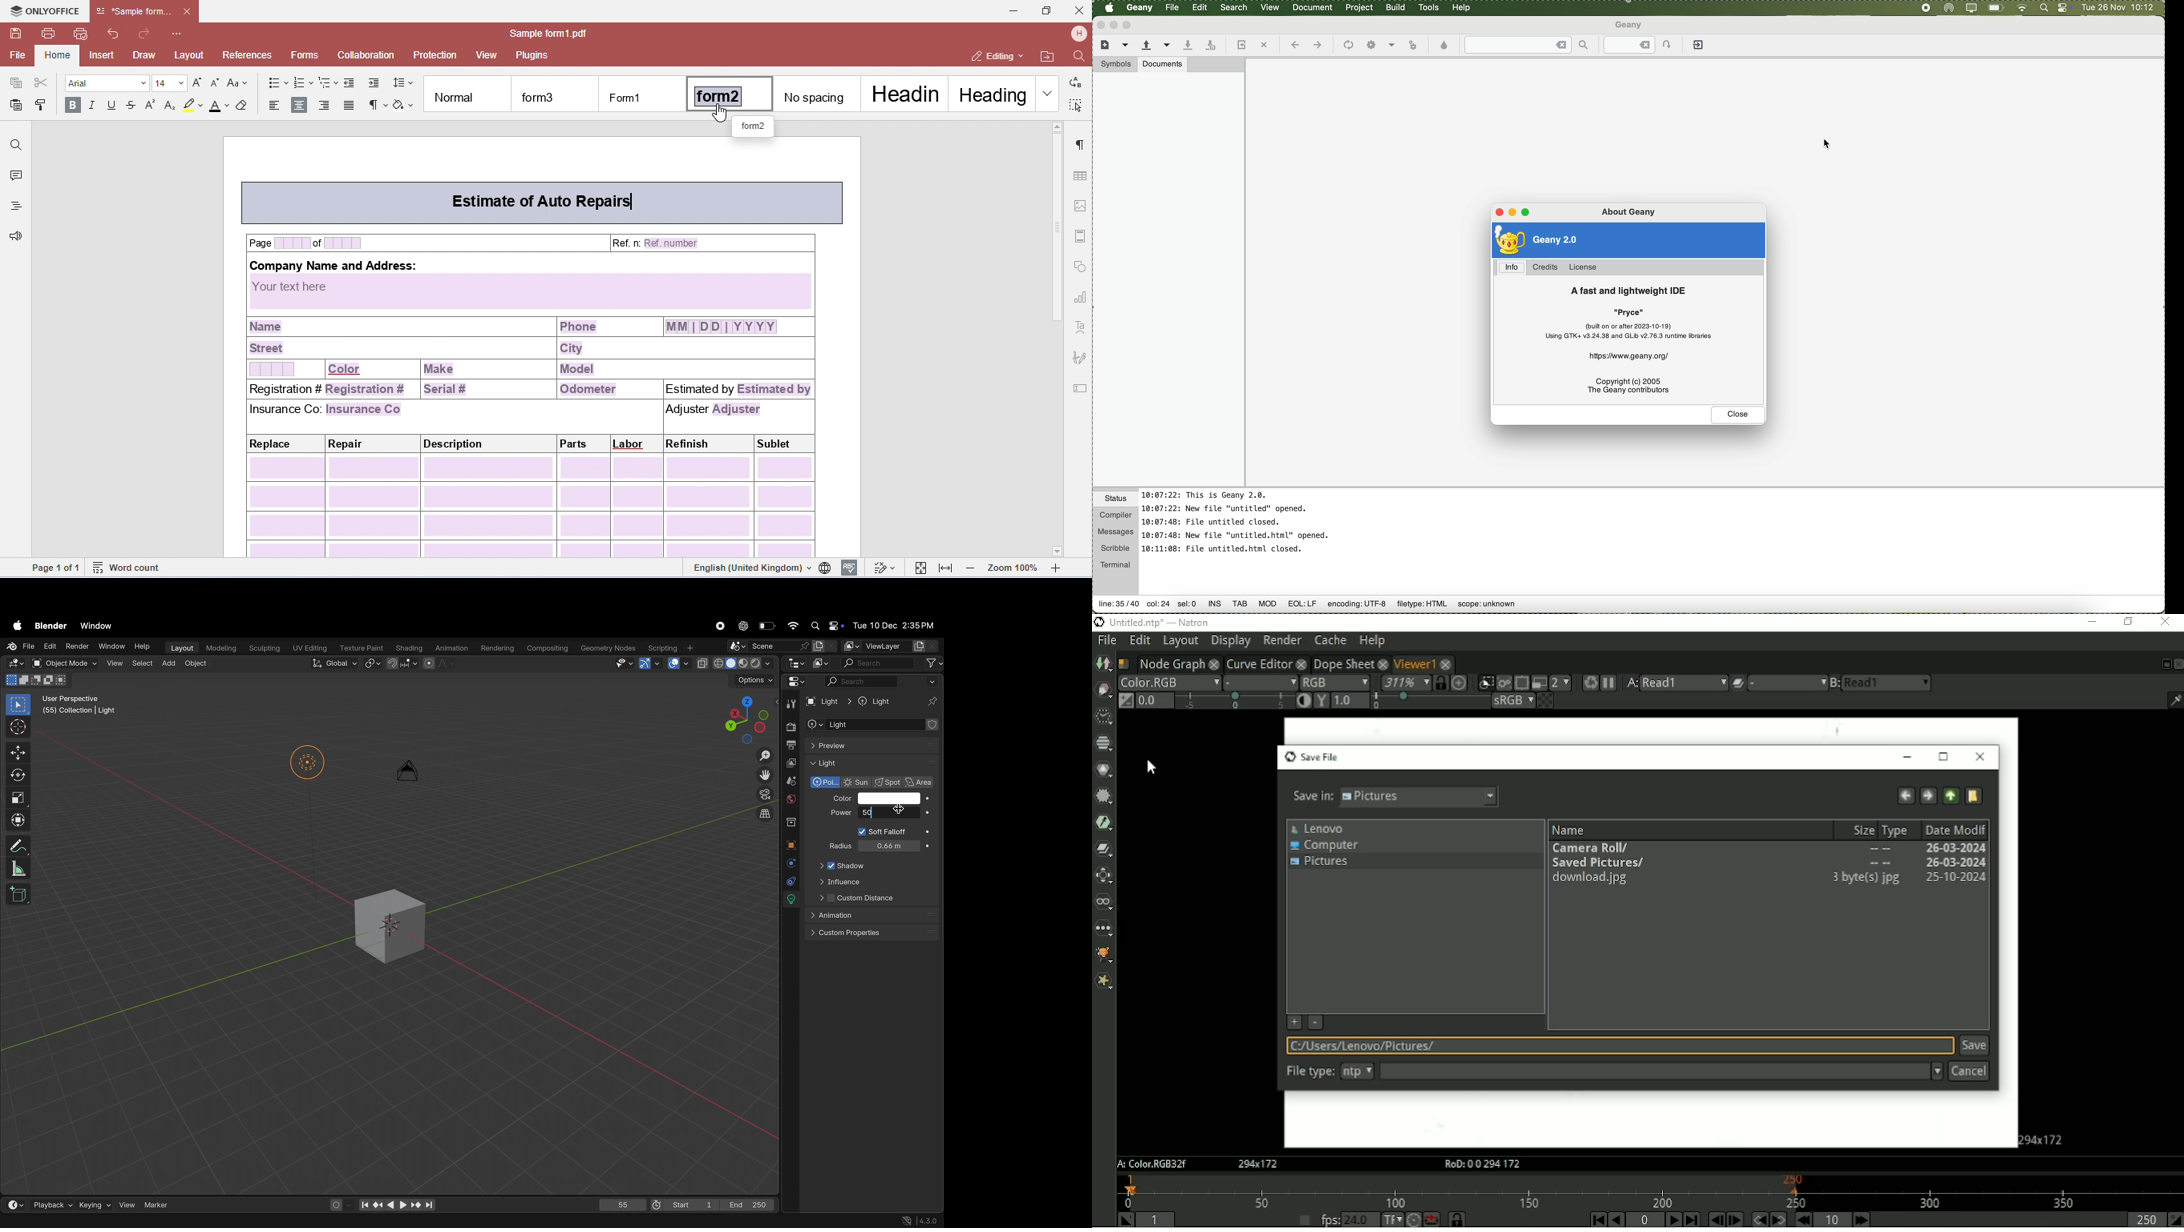  Describe the element at coordinates (765, 776) in the screenshot. I see `move the view` at that location.